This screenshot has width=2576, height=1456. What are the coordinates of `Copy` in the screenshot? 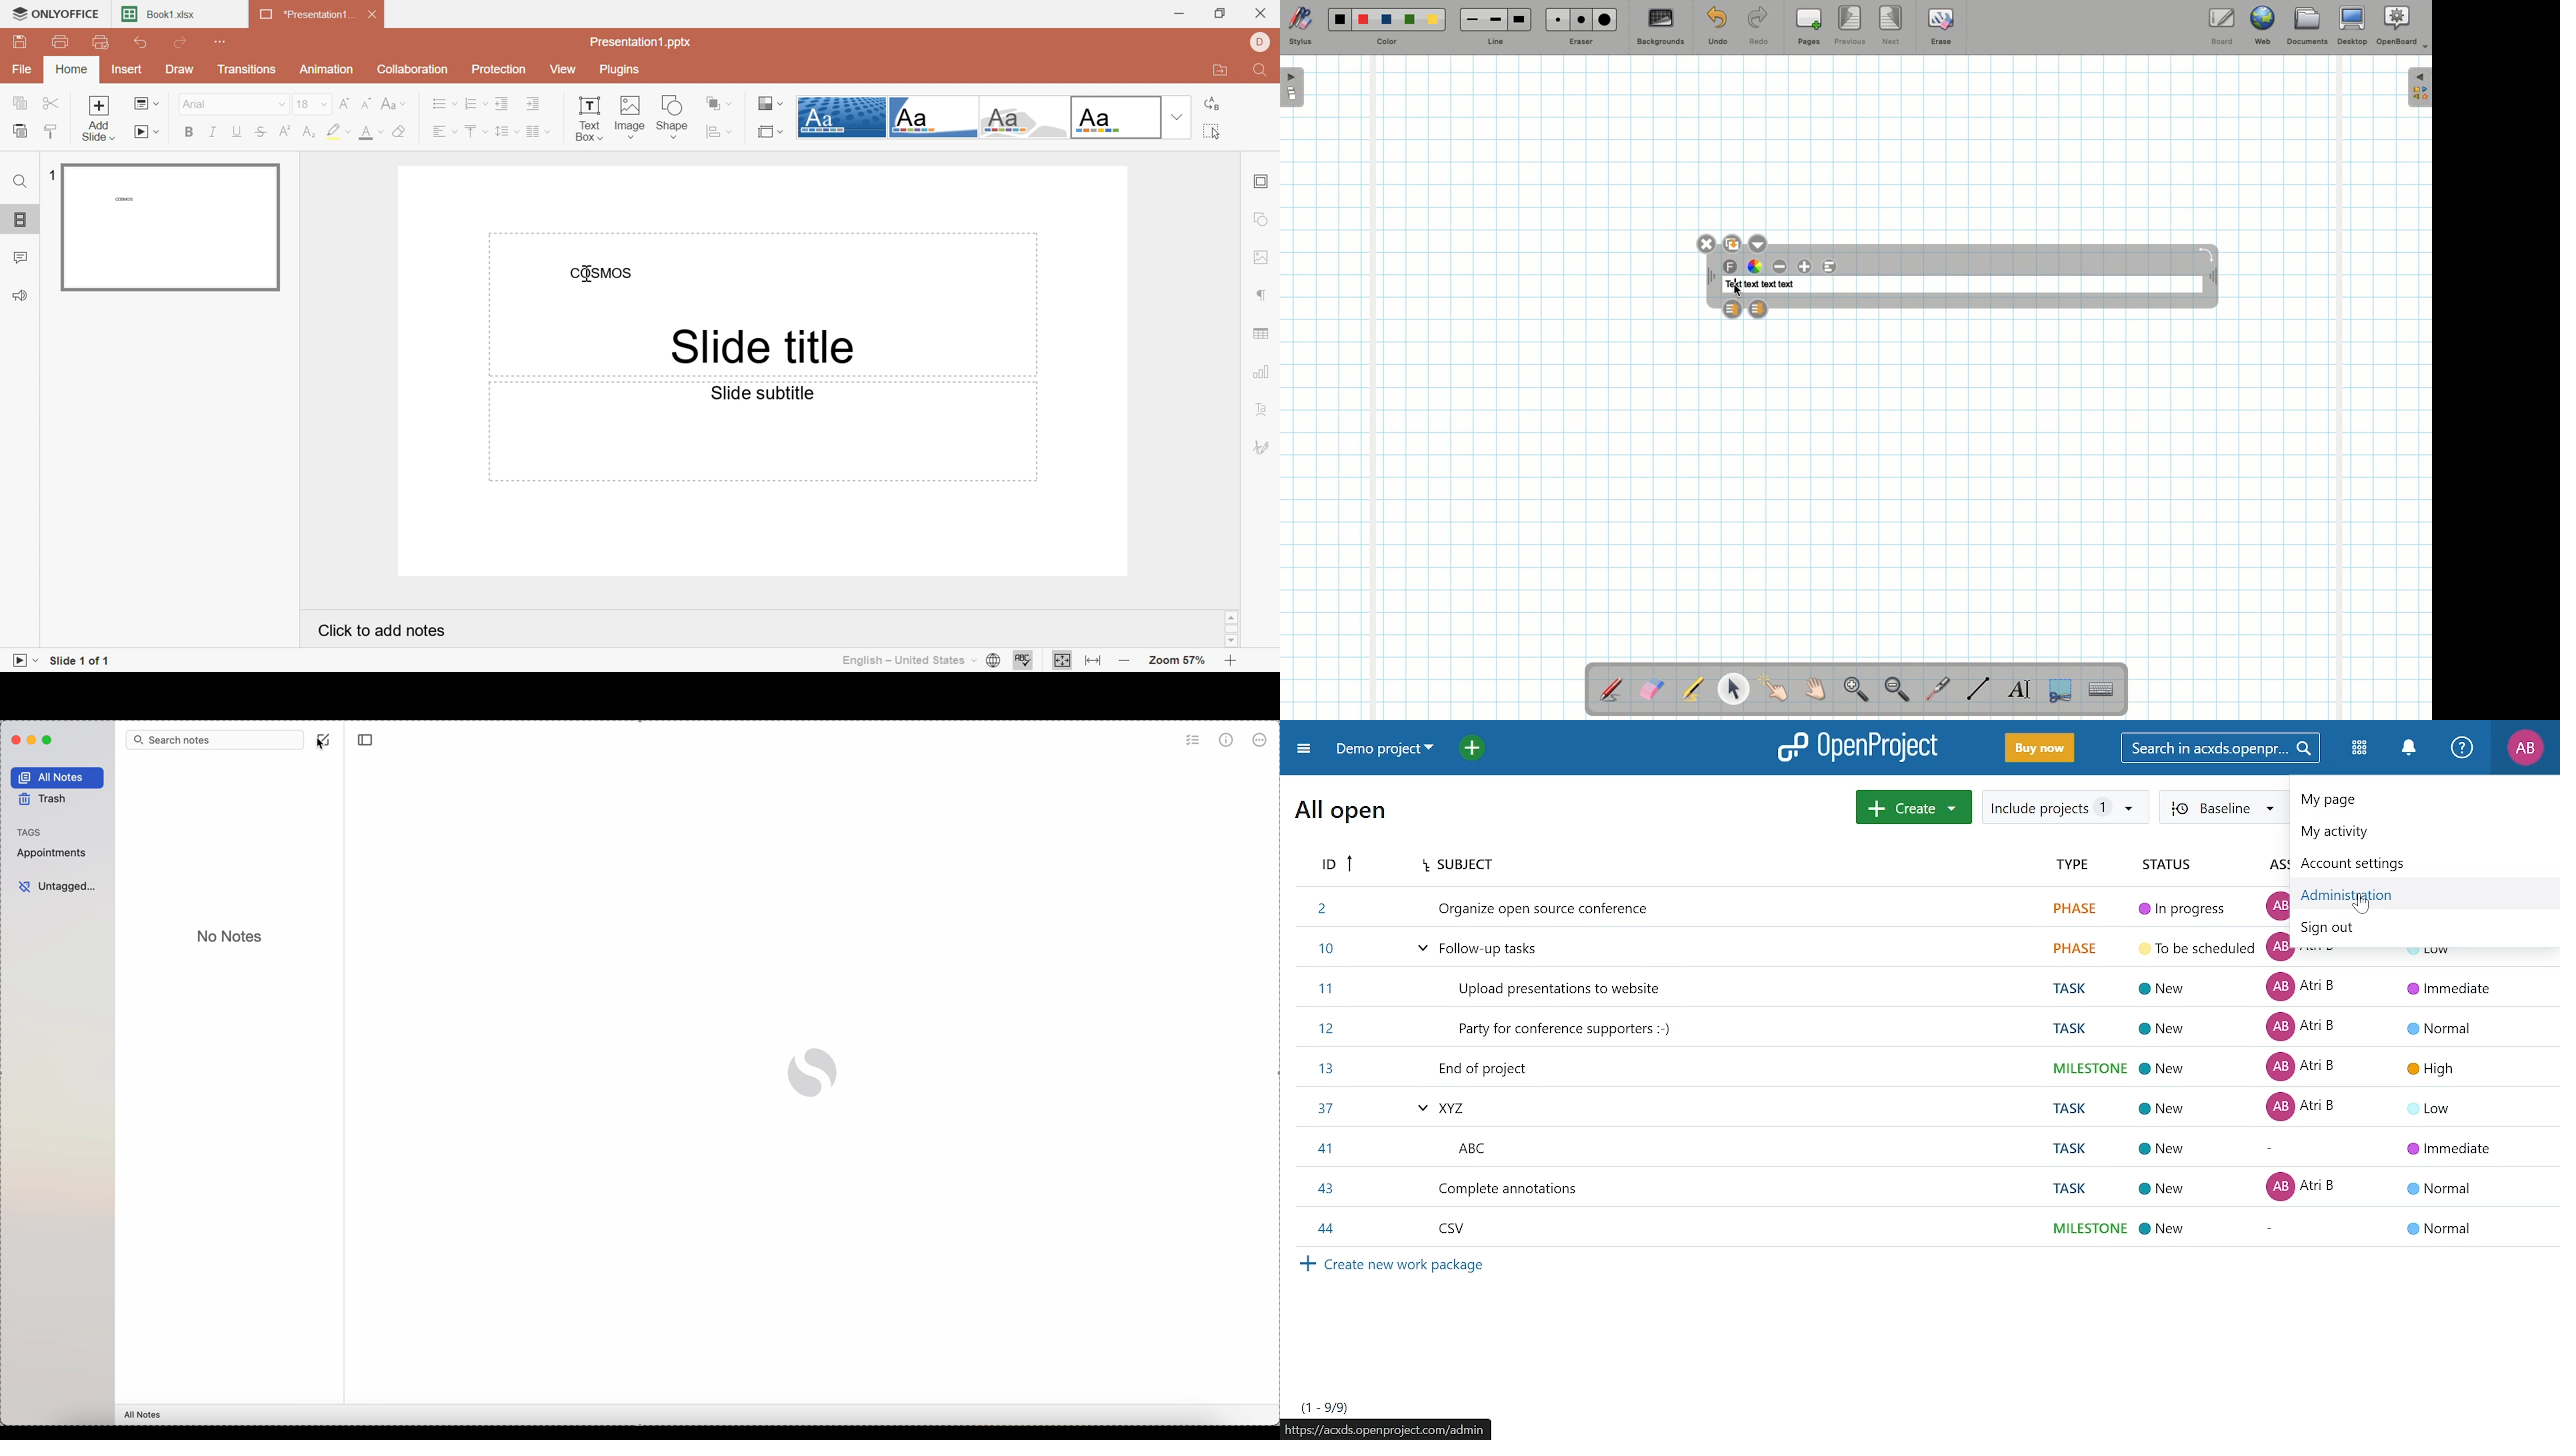 It's located at (15, 102).